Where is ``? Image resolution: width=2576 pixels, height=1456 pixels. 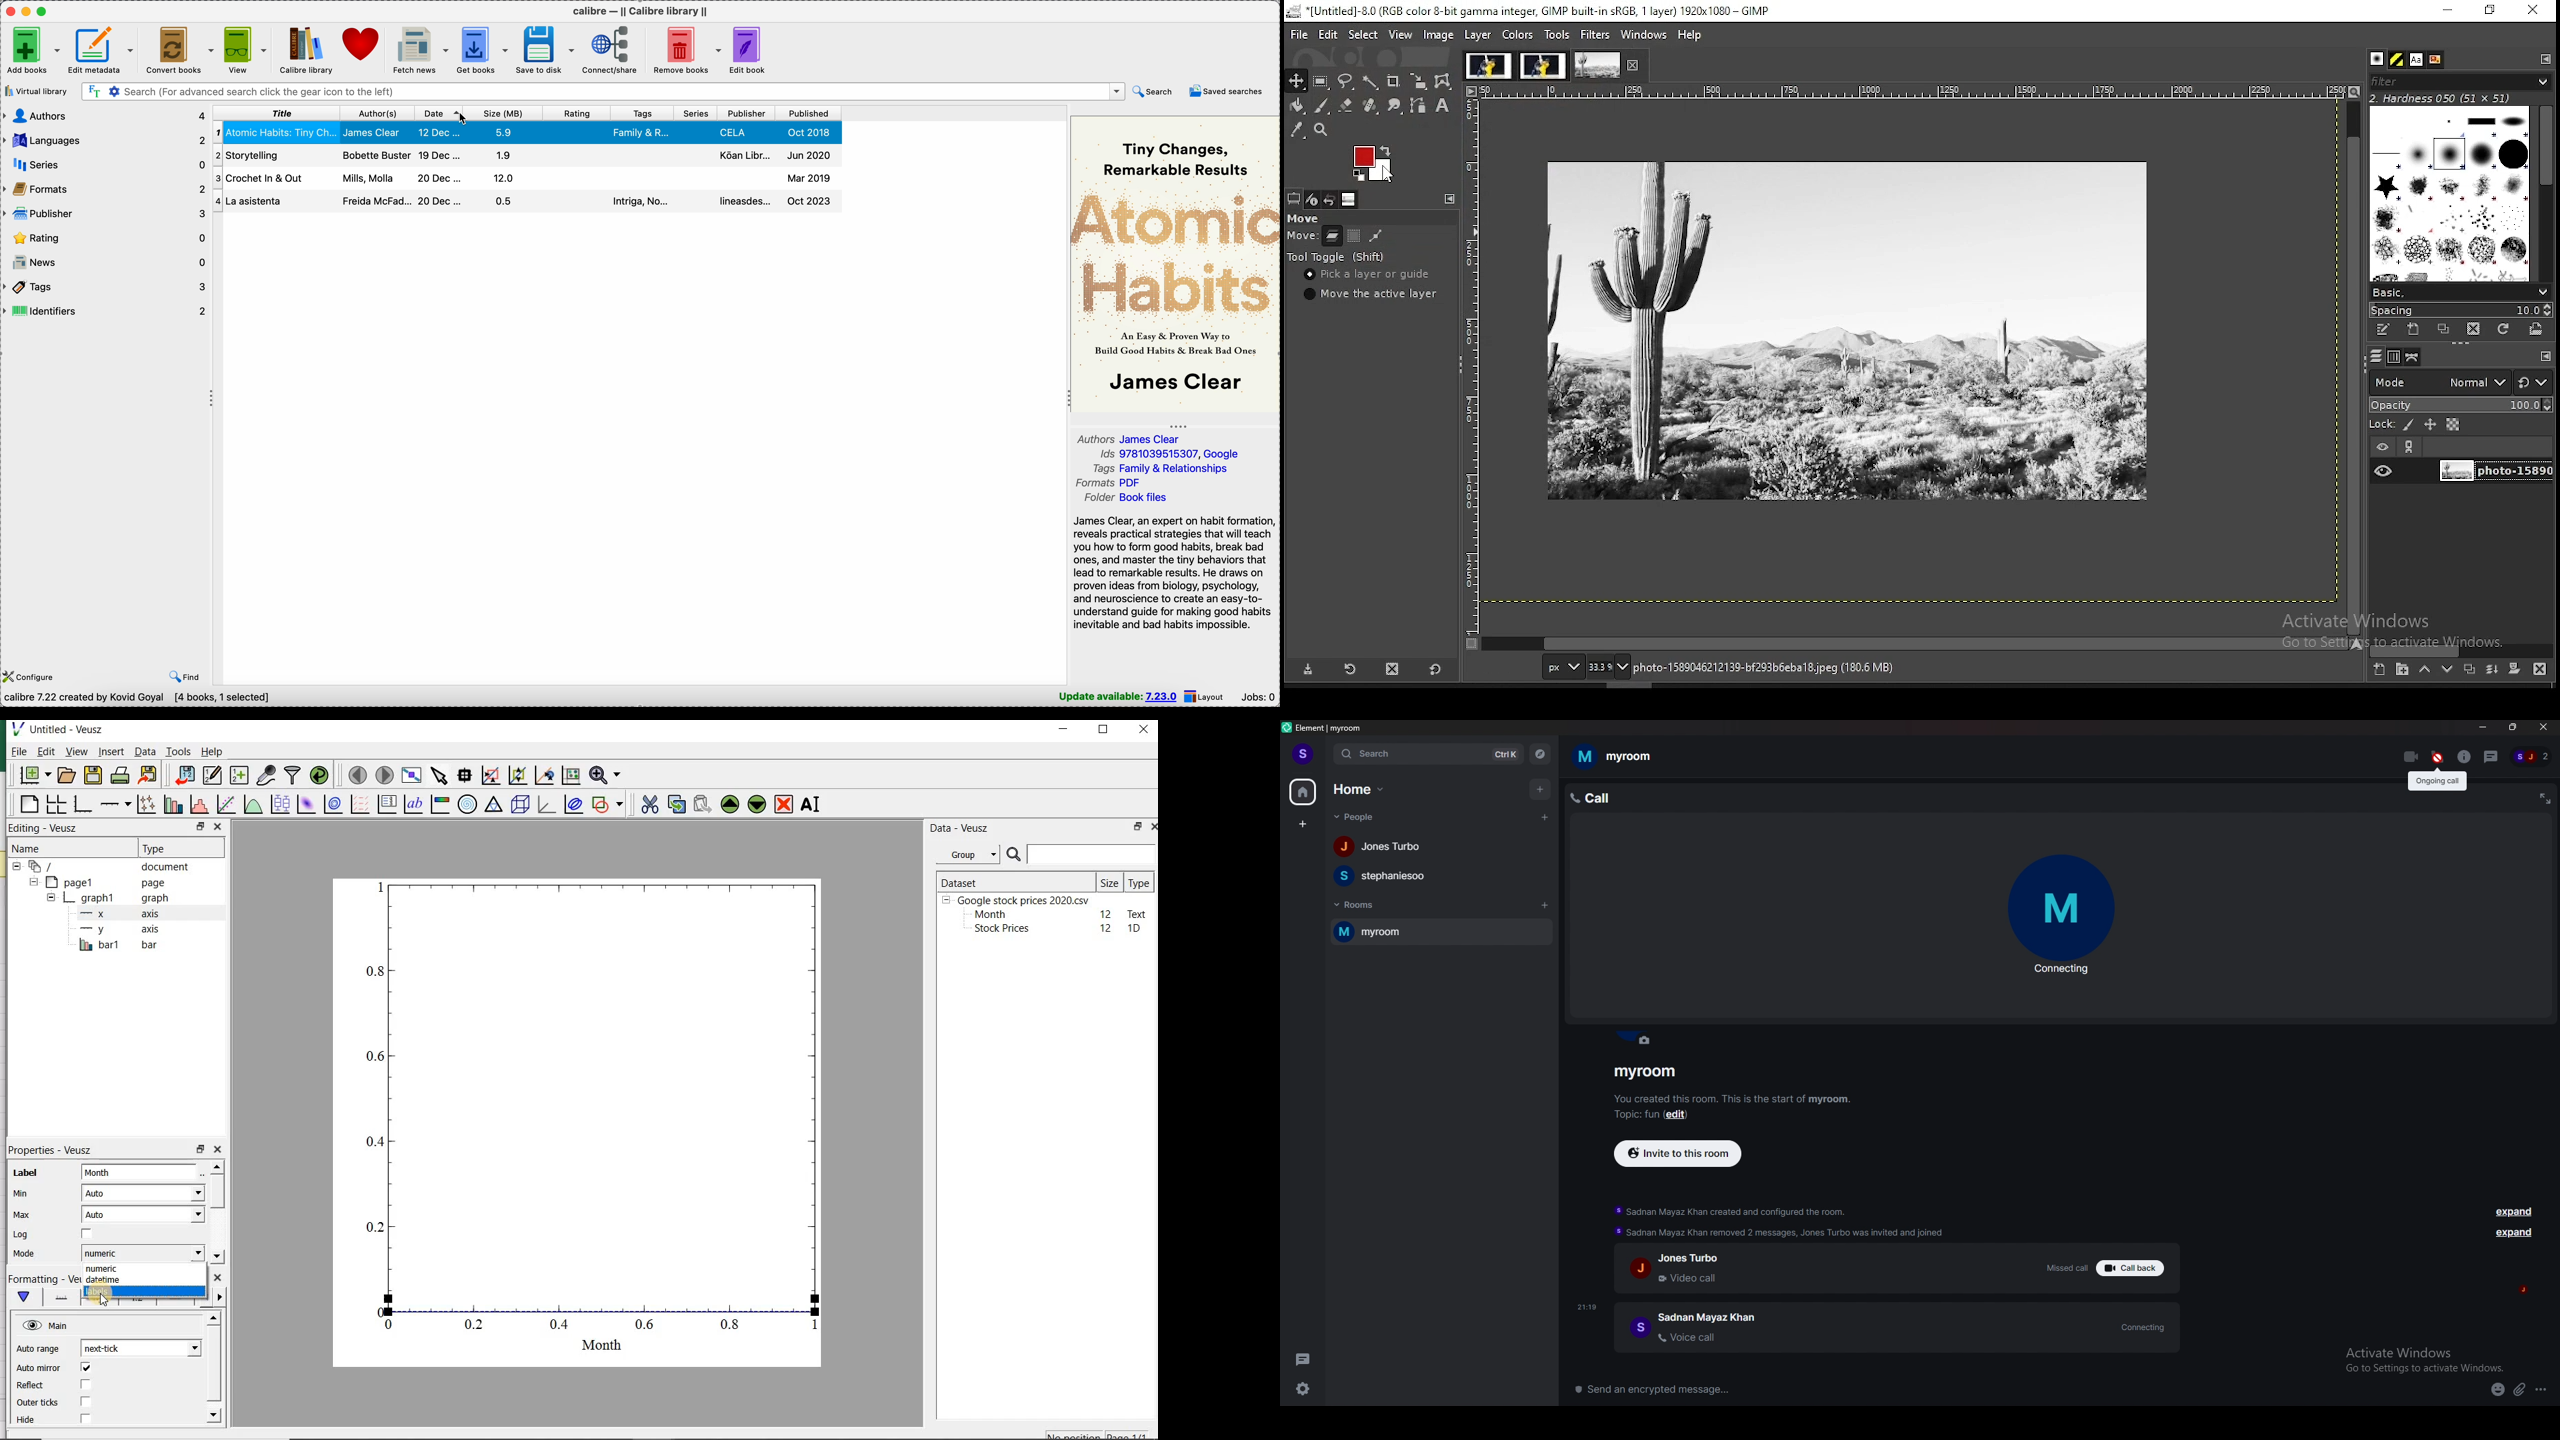  is located at coordinates (1784, 667).